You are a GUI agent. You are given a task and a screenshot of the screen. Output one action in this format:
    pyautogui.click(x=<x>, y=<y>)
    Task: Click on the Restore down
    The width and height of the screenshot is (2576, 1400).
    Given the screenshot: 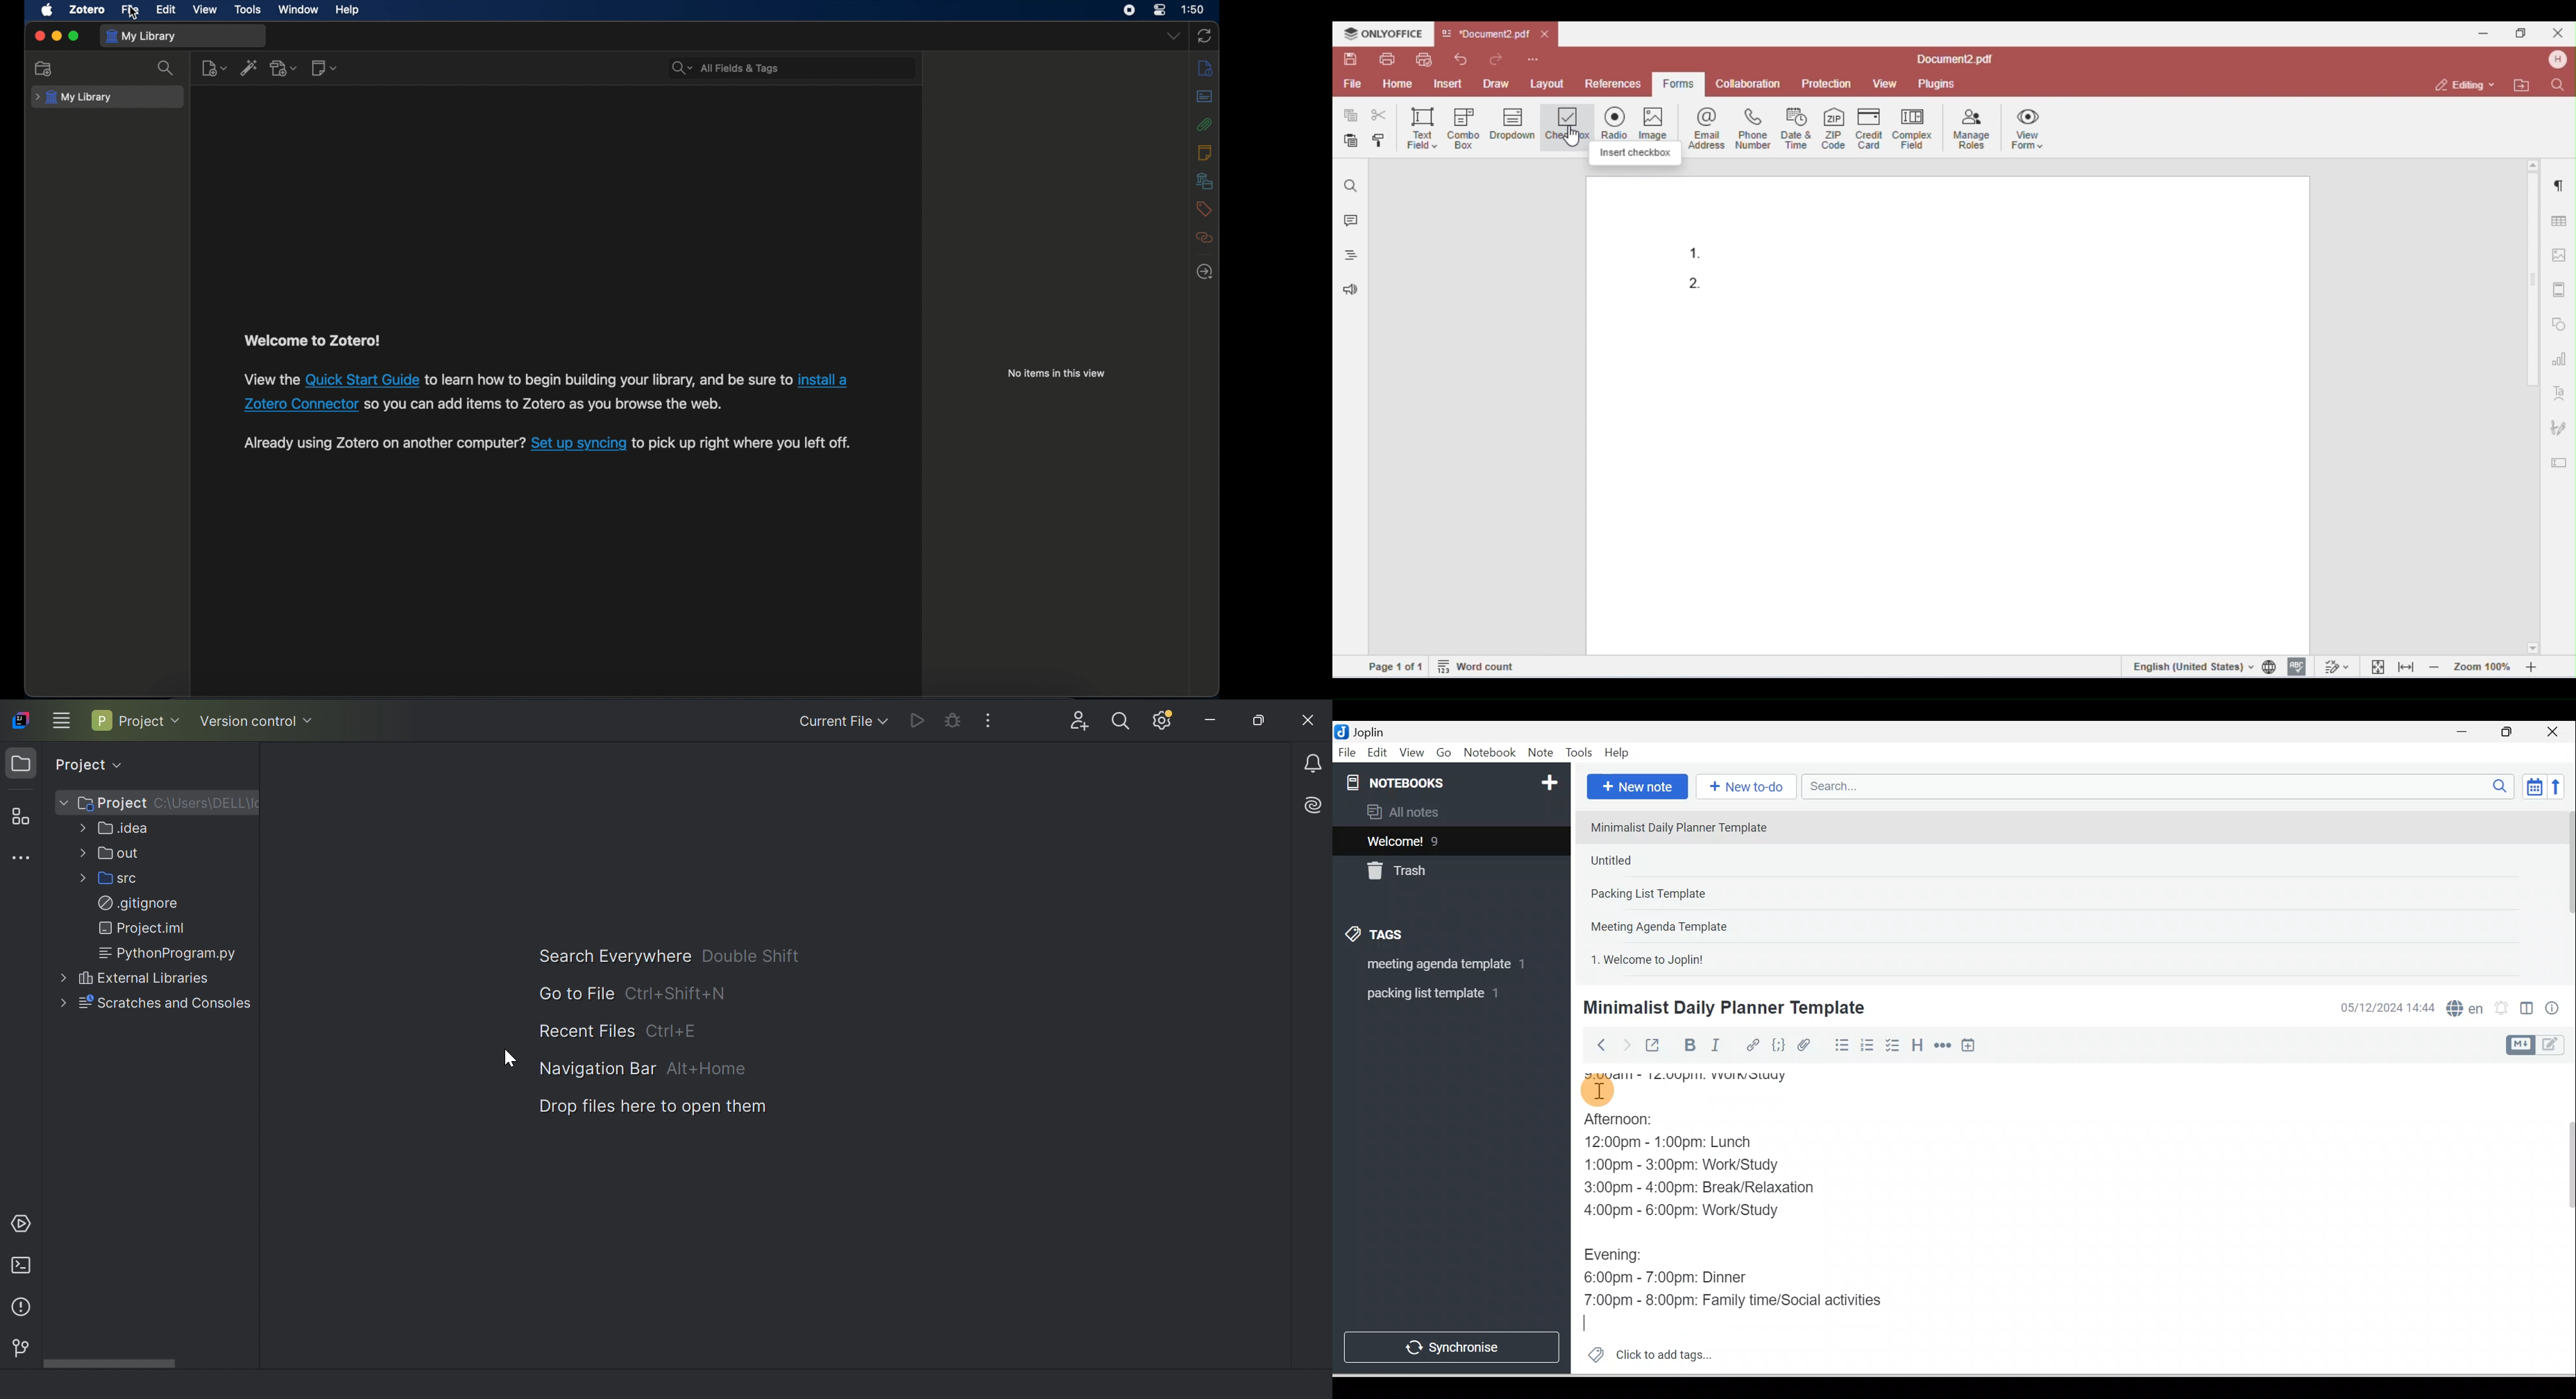 What is the action you would take?
    pyautogui.click(x=1257, y=722)
    